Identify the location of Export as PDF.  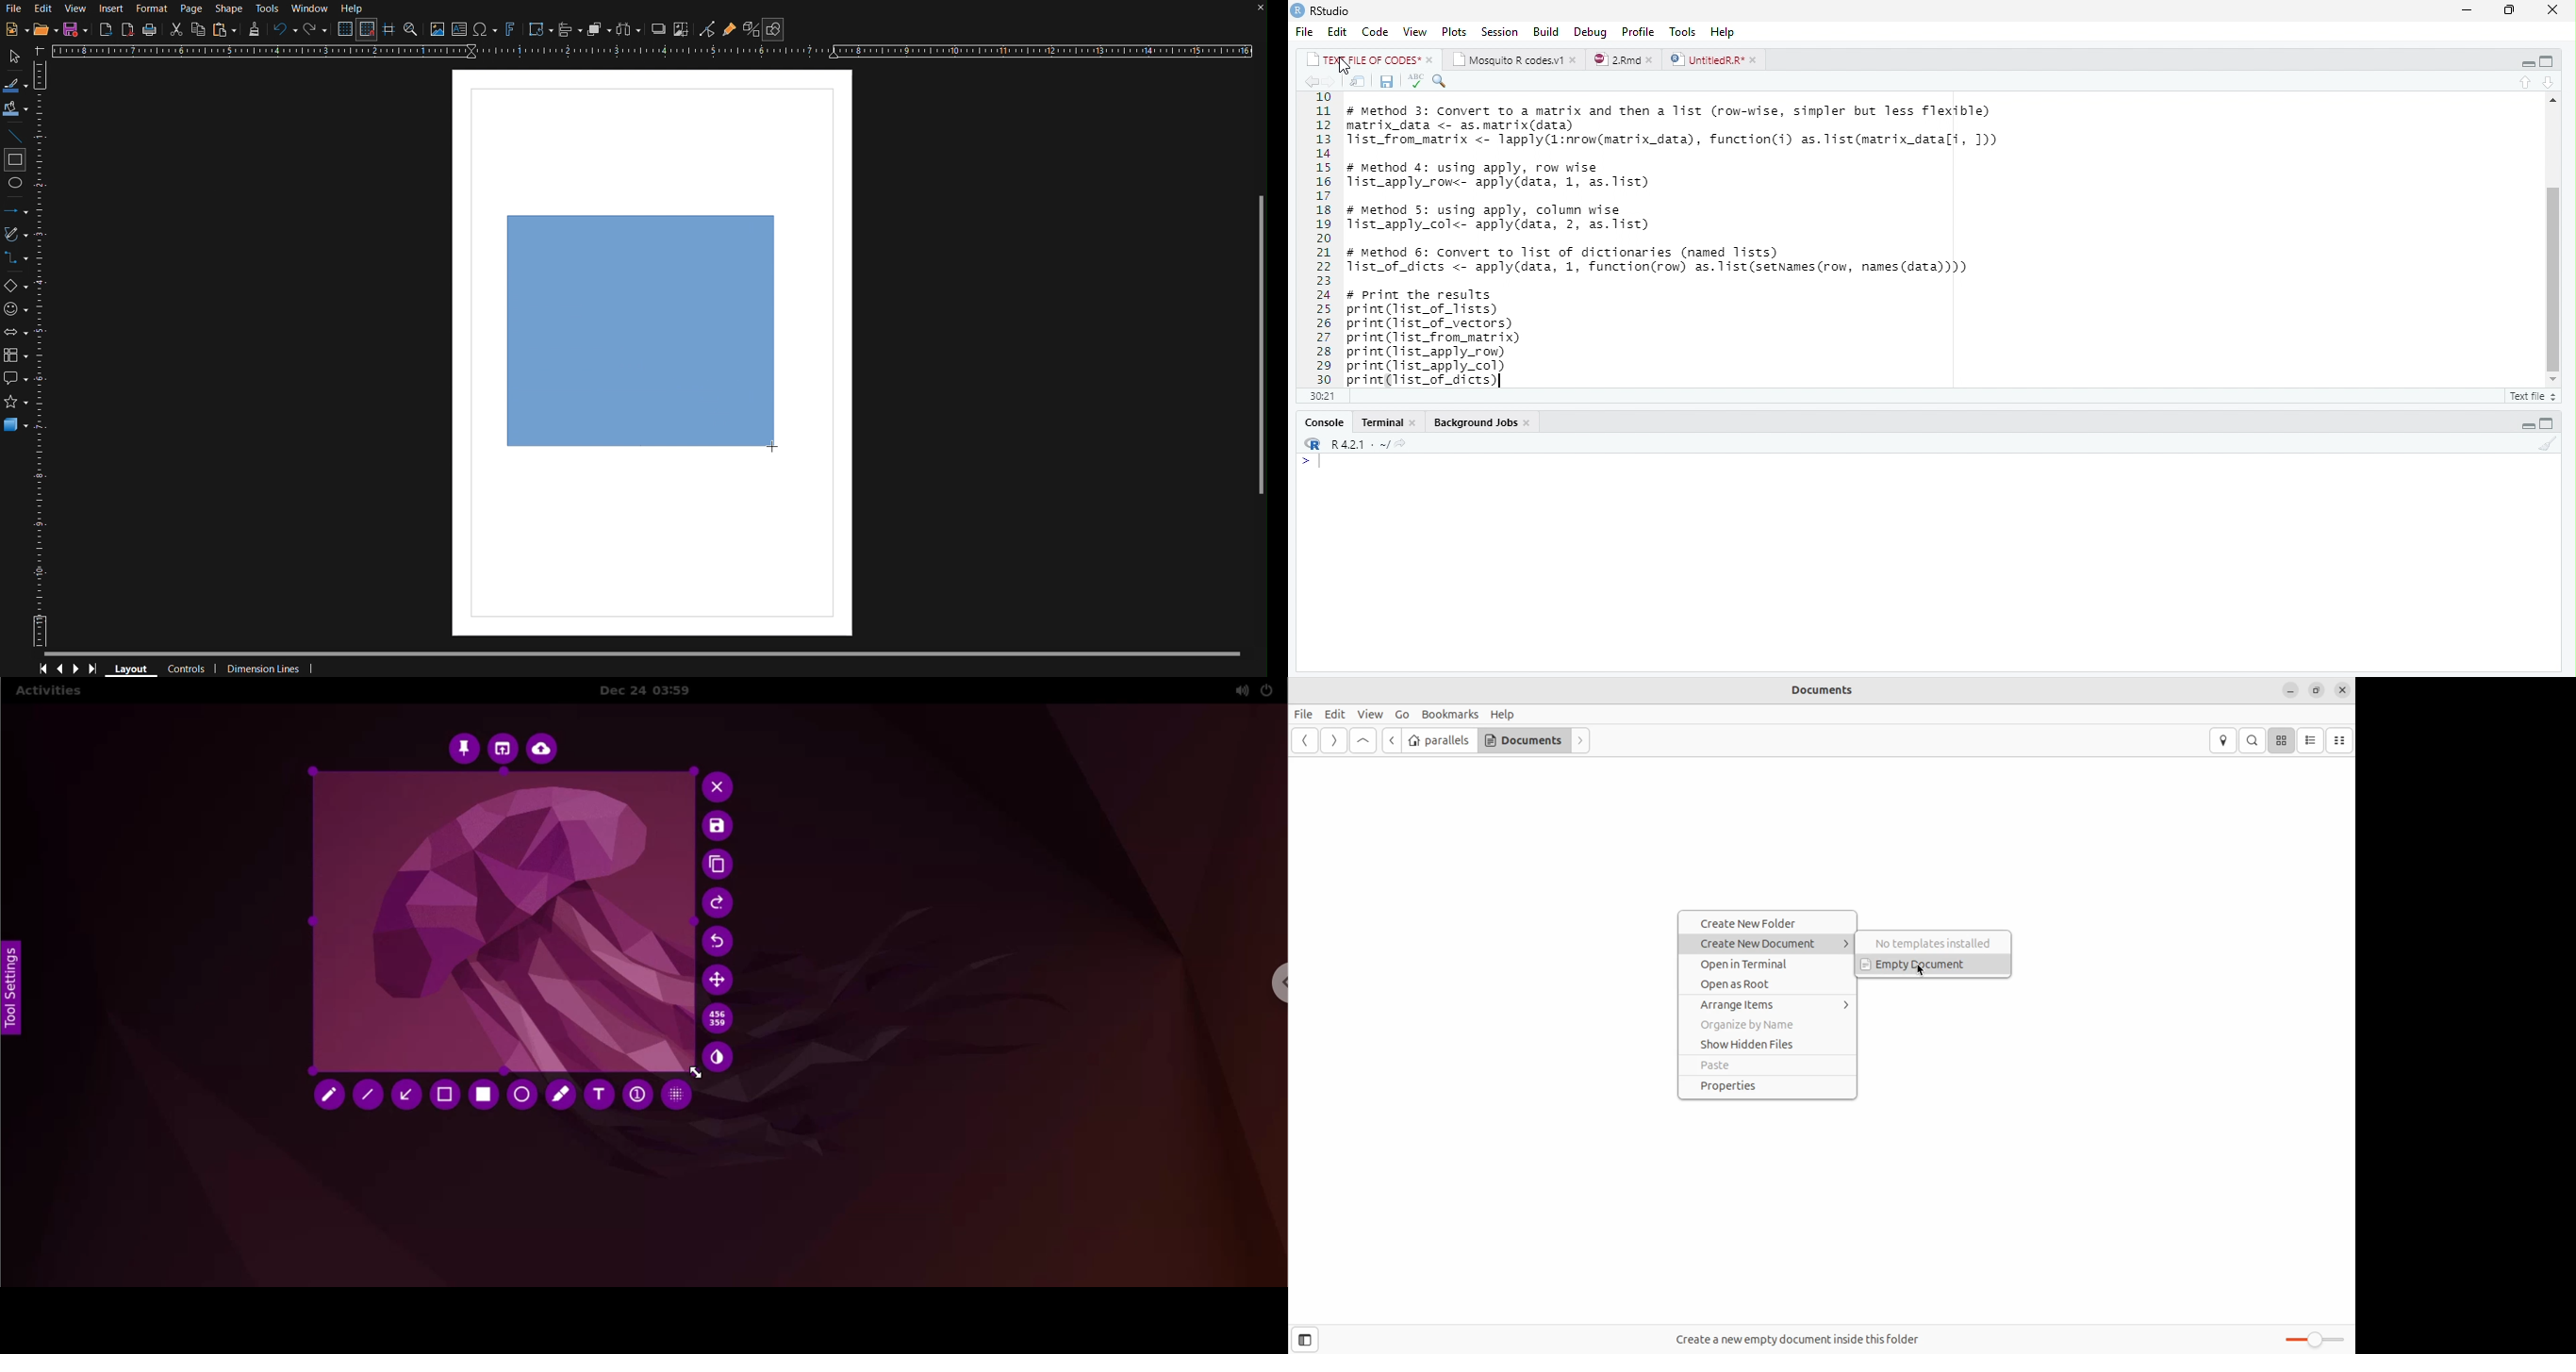
(128, 29).